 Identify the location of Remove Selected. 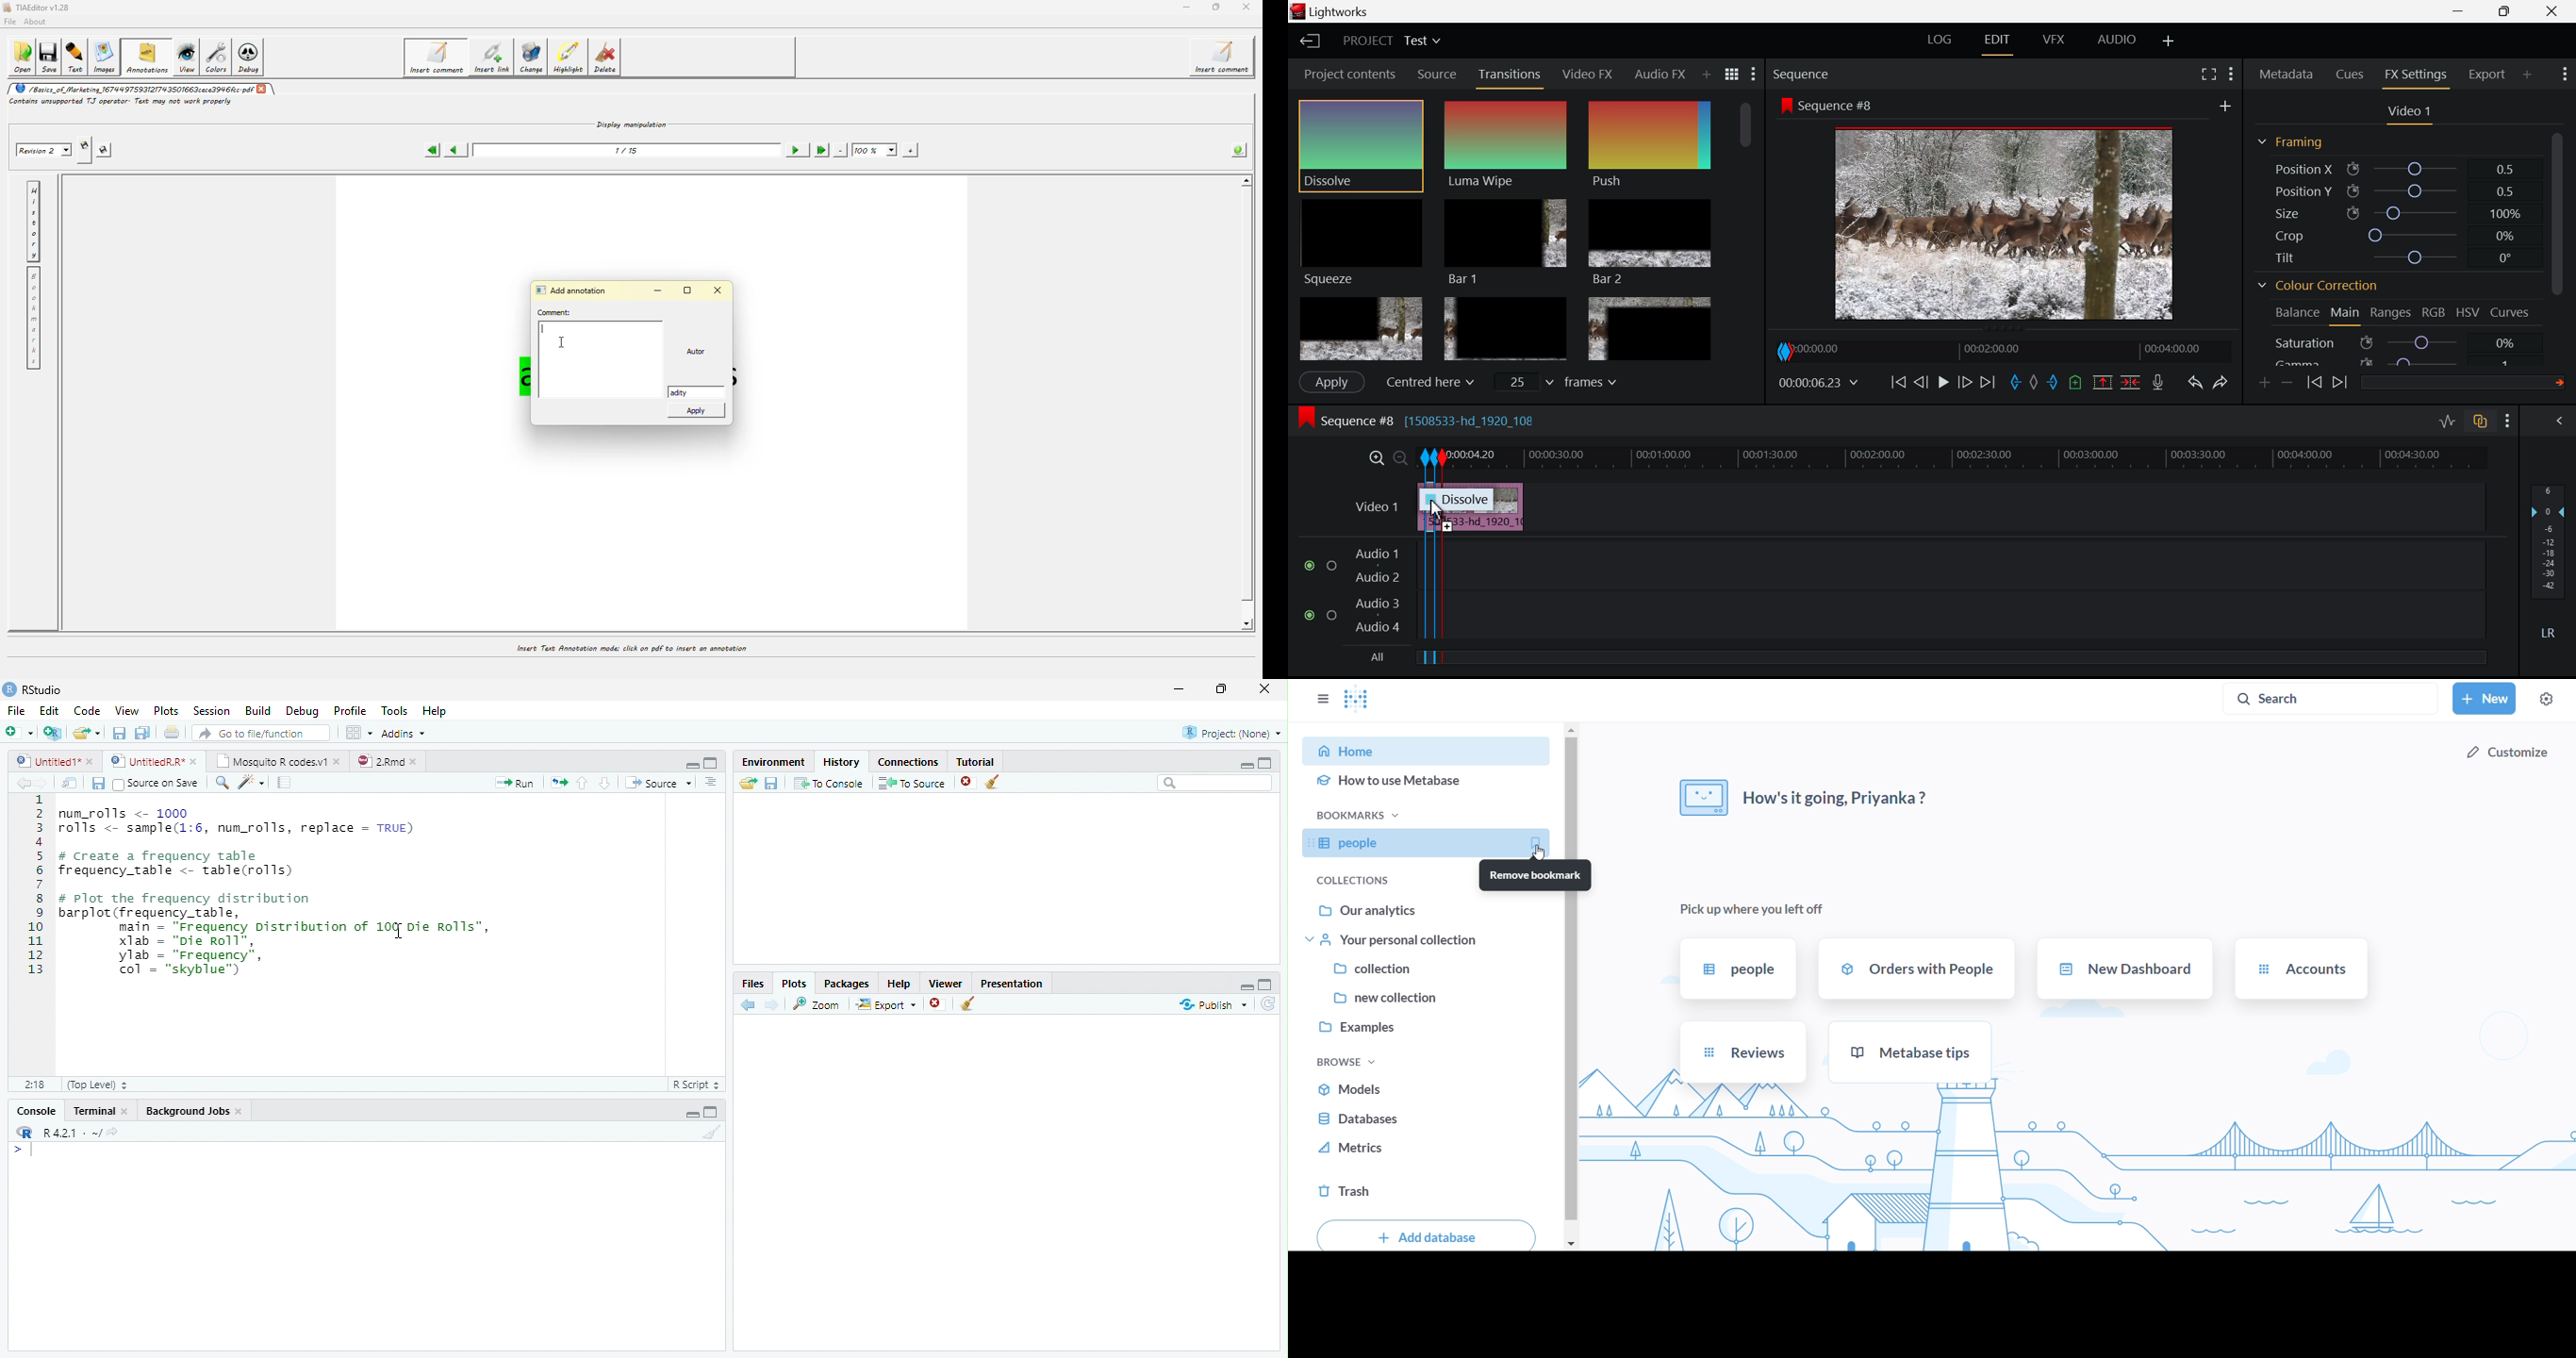
(938, 1005).